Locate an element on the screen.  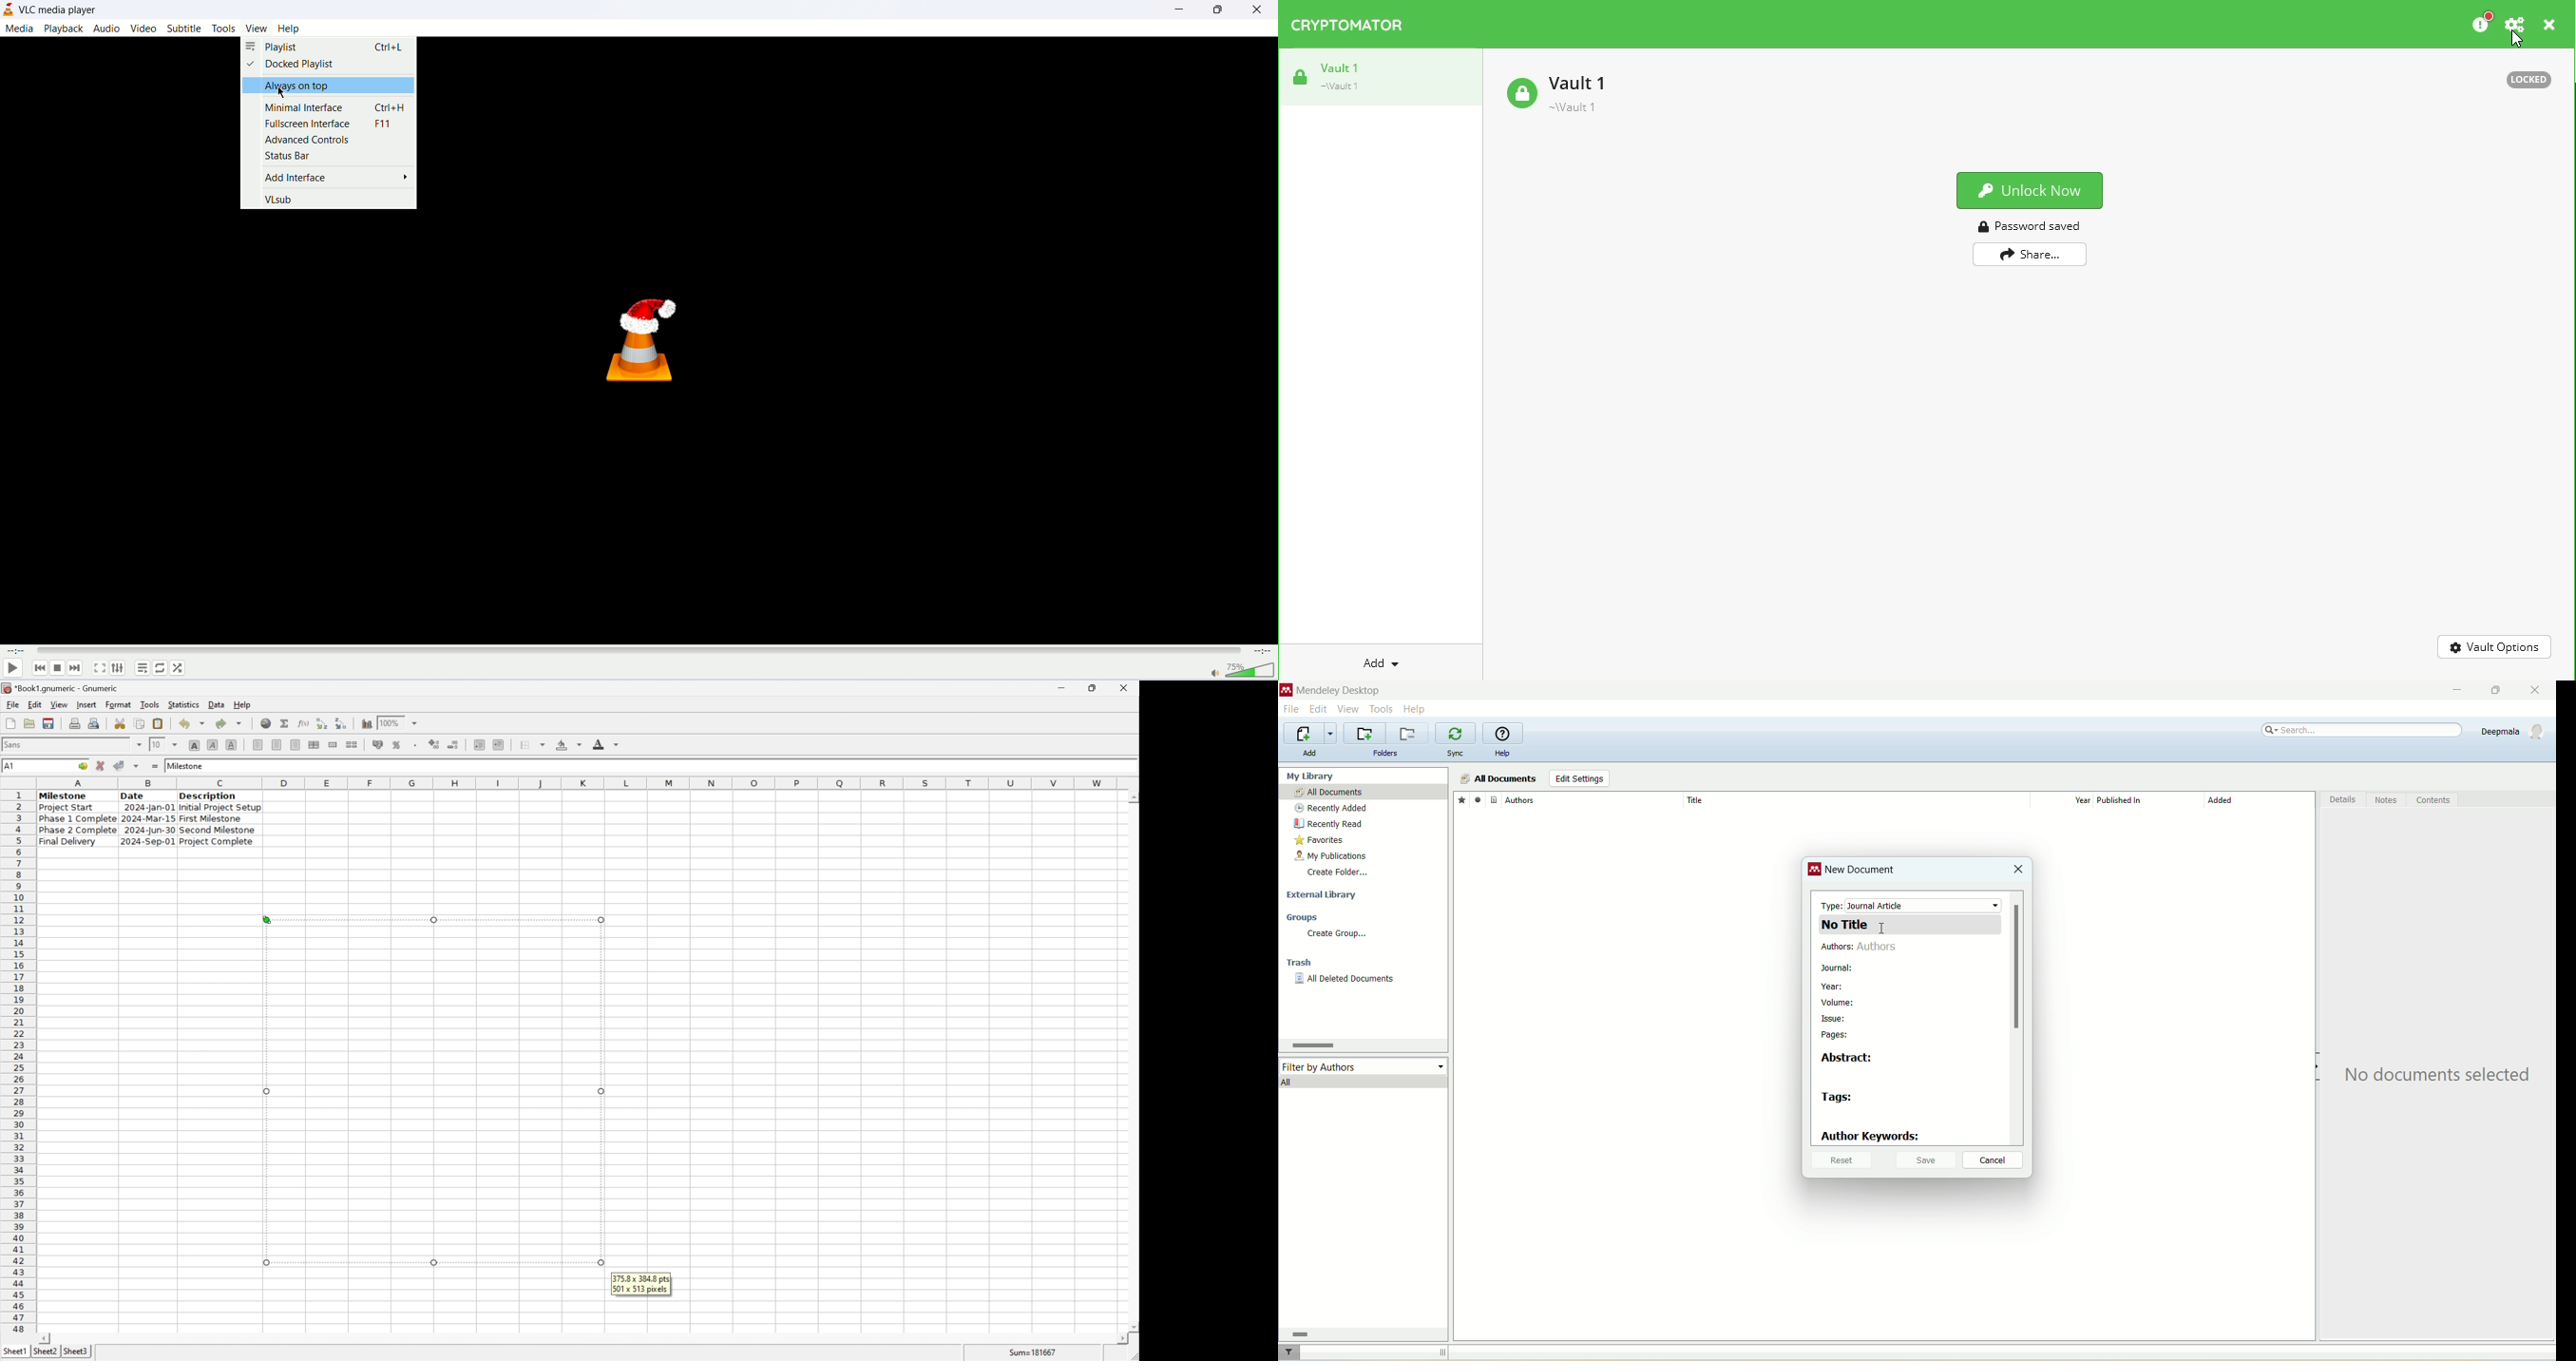
paste is located at coordinates (158, 723).